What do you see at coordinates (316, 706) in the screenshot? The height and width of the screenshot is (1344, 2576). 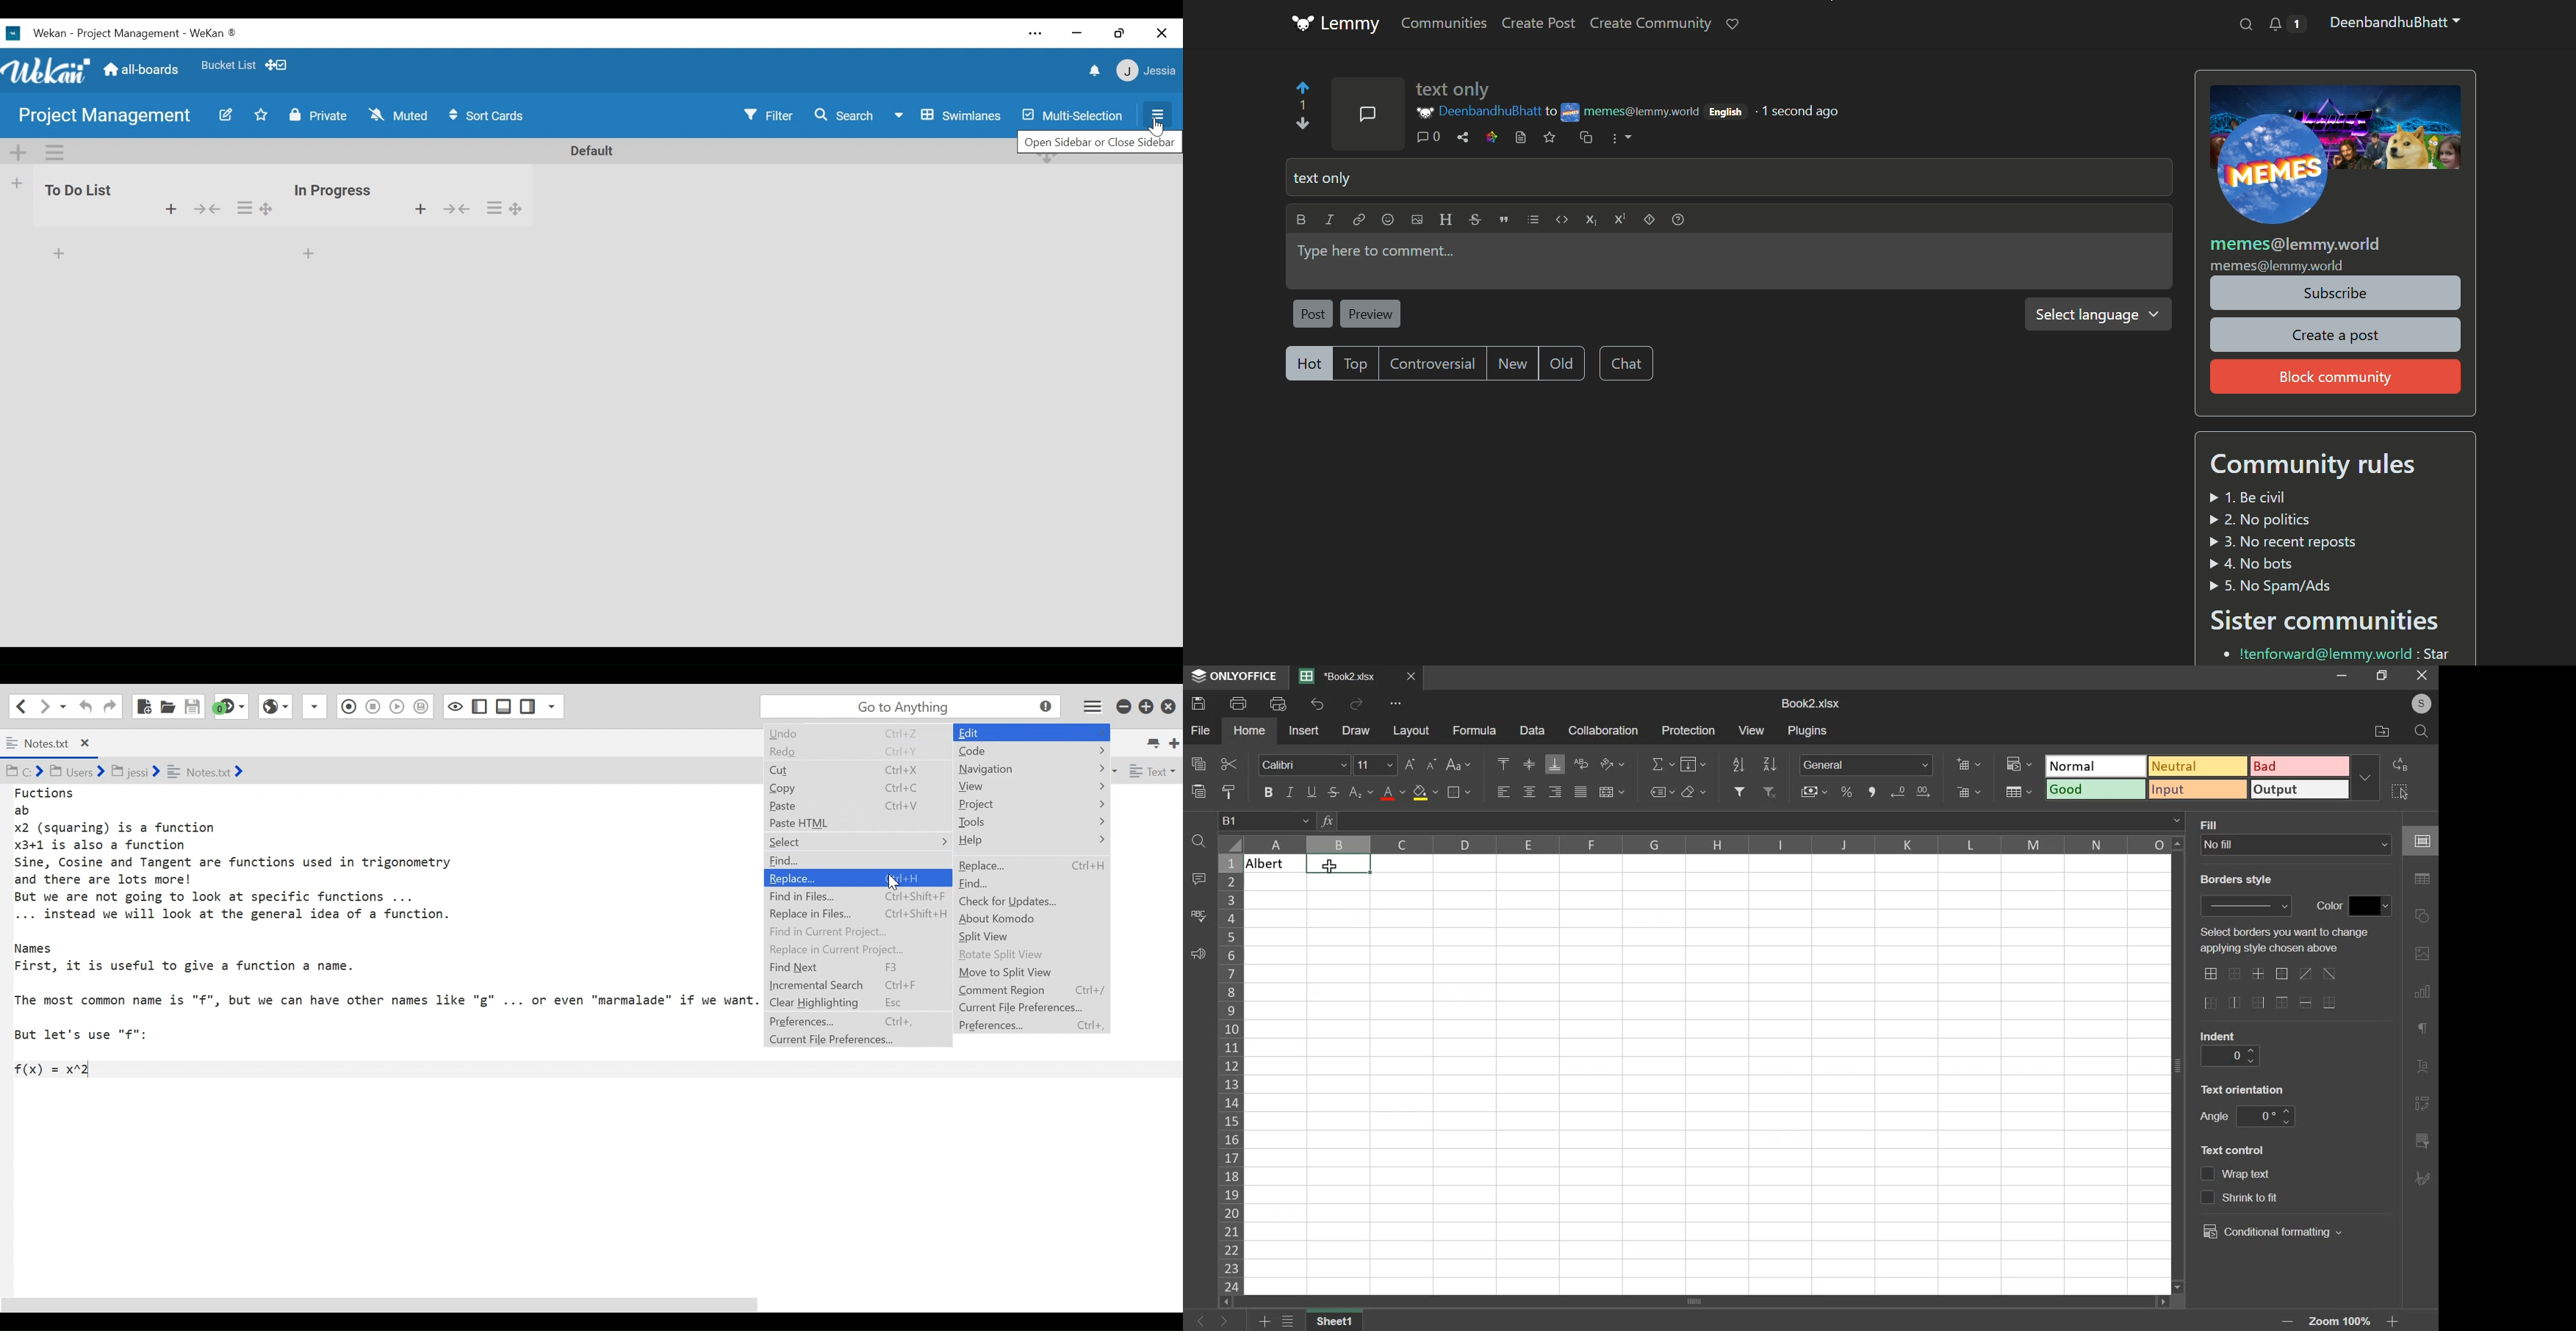 I see `Recording Macro` at bounding box center [316, 706].